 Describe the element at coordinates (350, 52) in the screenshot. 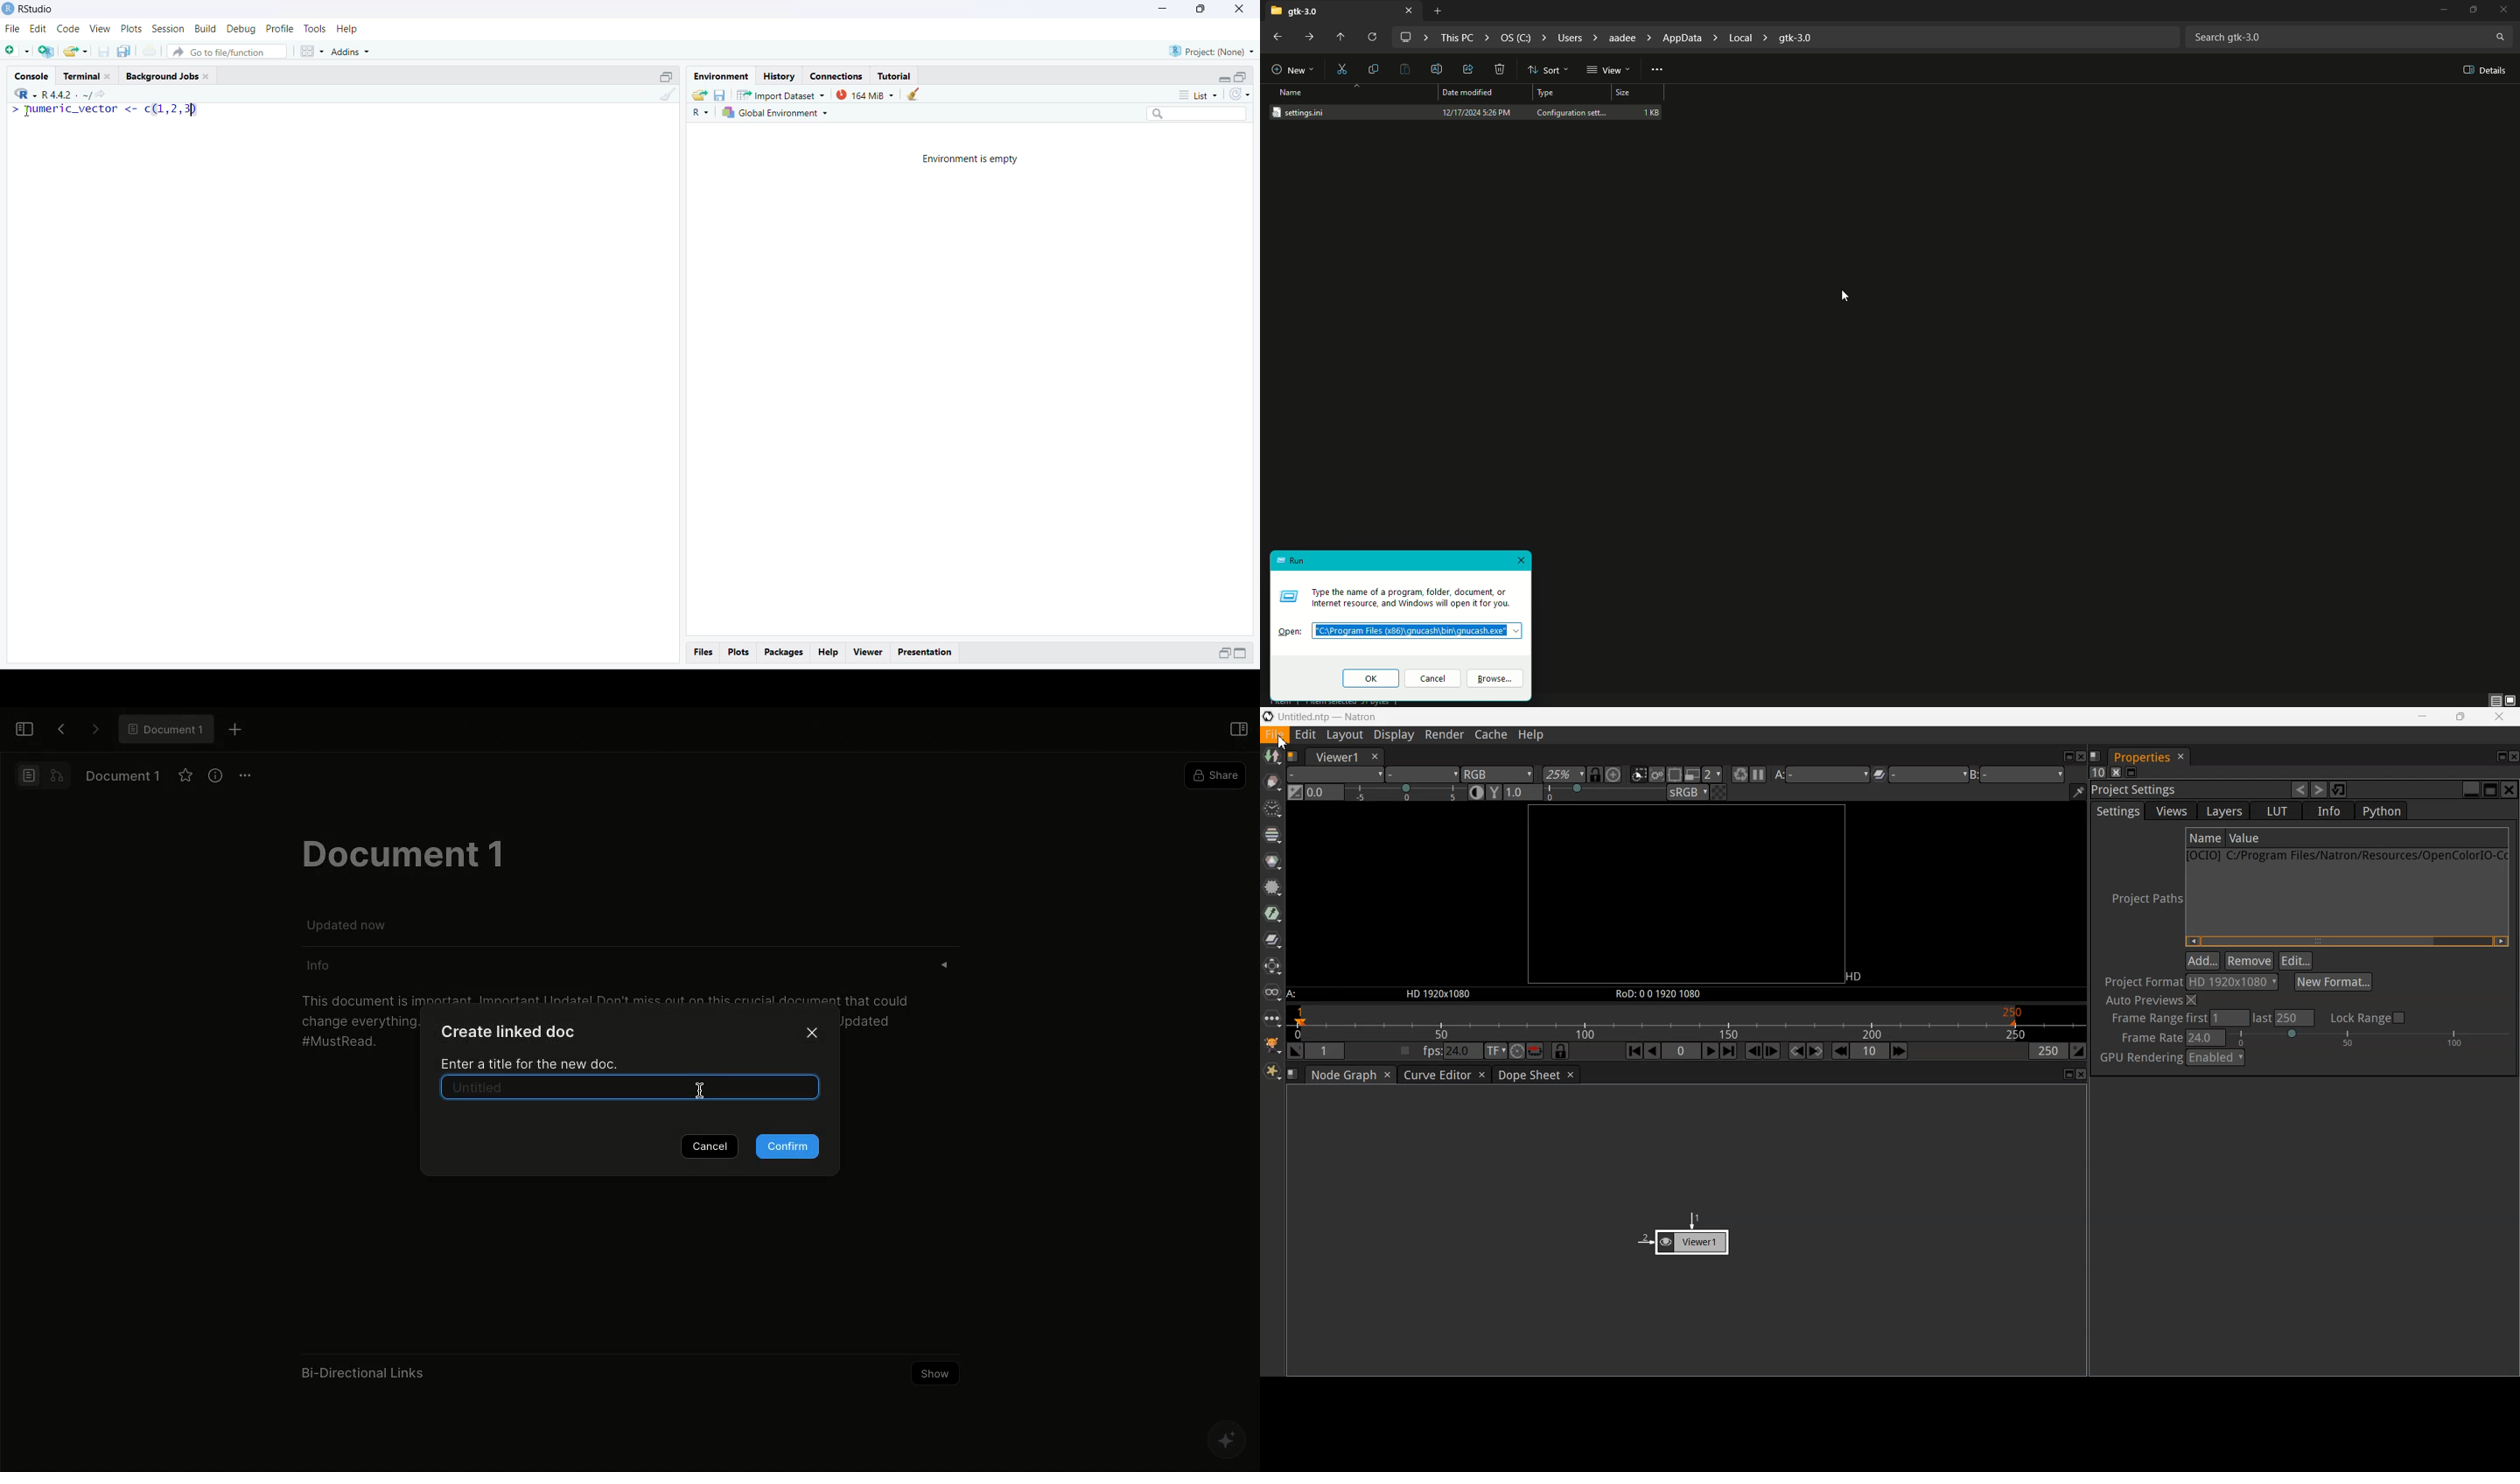

I see `Addins` at that location.